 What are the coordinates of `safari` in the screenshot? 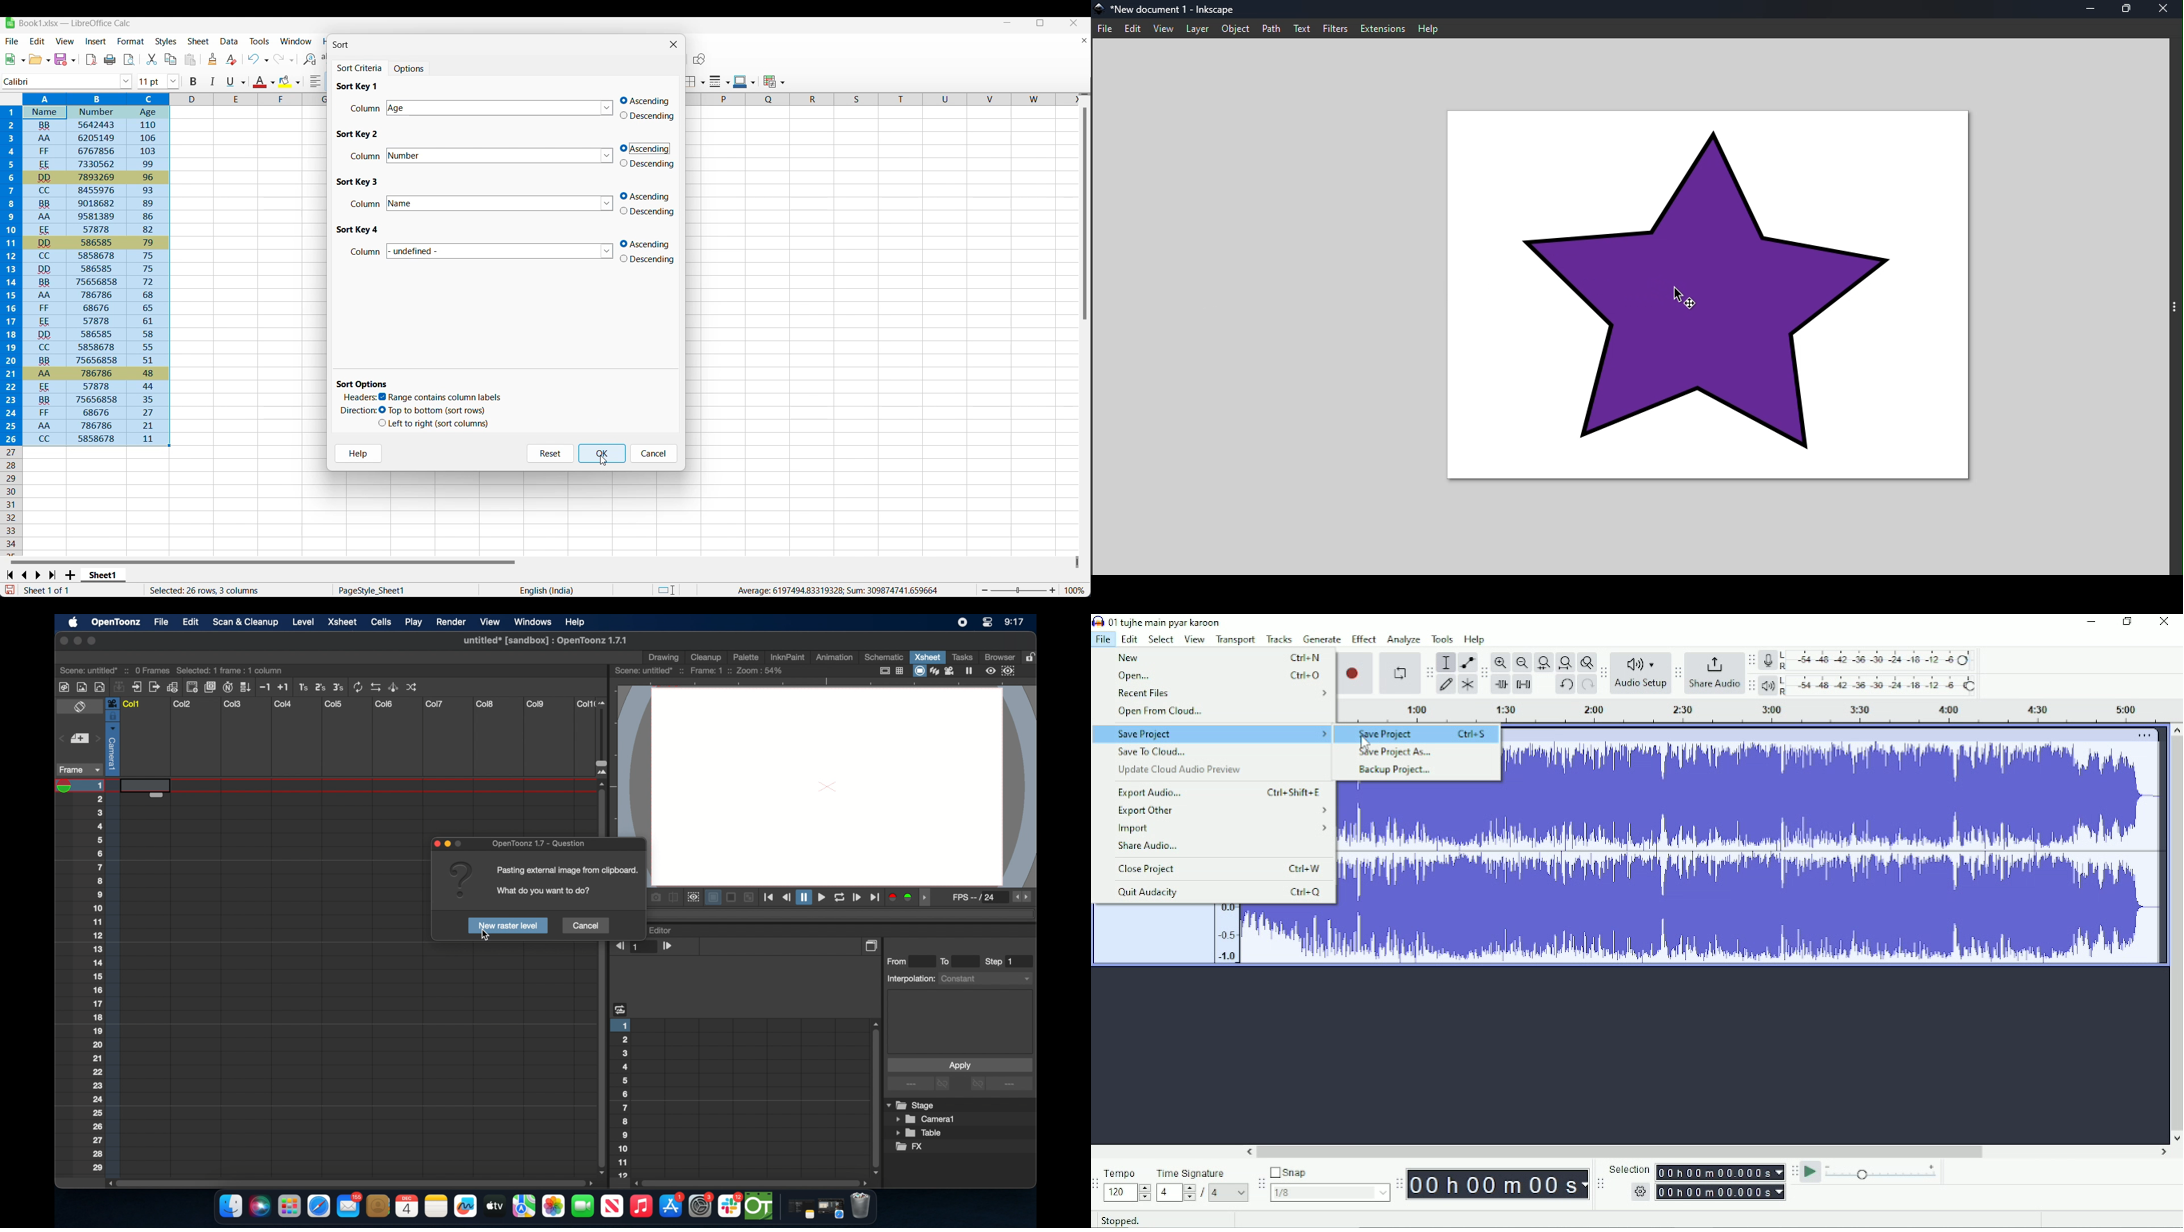 It's located at (832, 1209).